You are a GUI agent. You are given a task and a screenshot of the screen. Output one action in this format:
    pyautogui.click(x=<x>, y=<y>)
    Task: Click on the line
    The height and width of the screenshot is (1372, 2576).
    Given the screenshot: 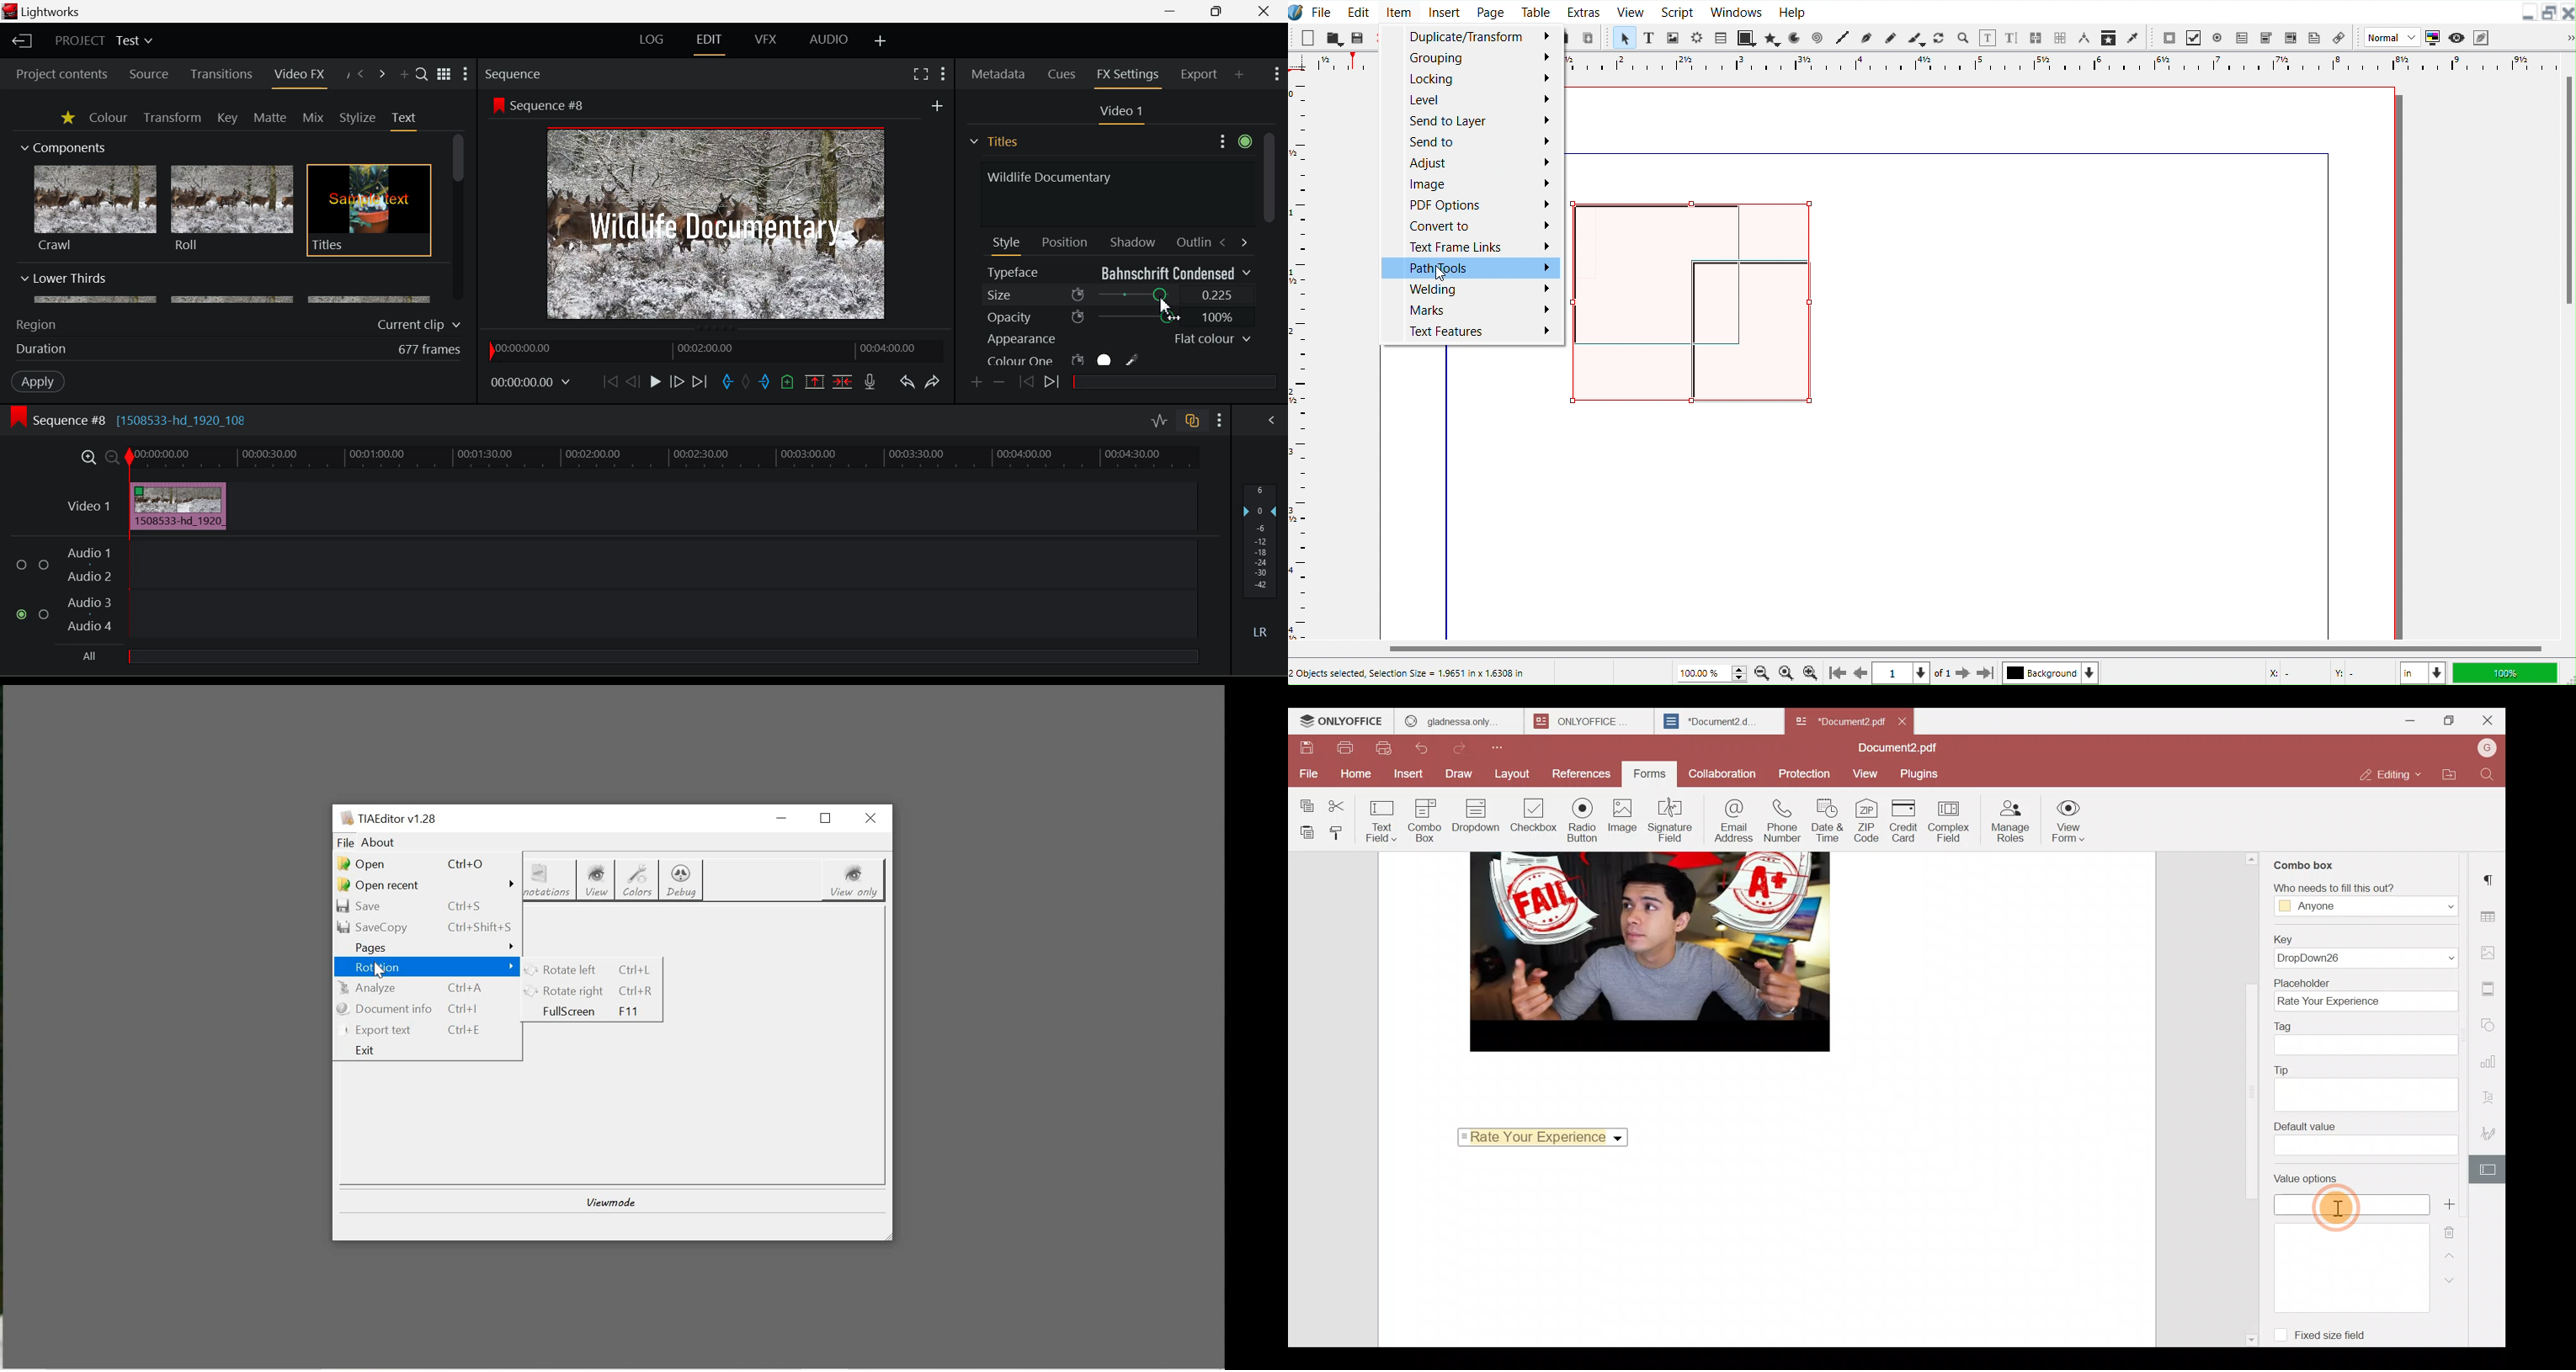 What is the action you would take?
    pyautogui.click(x=2328, y=401)
    